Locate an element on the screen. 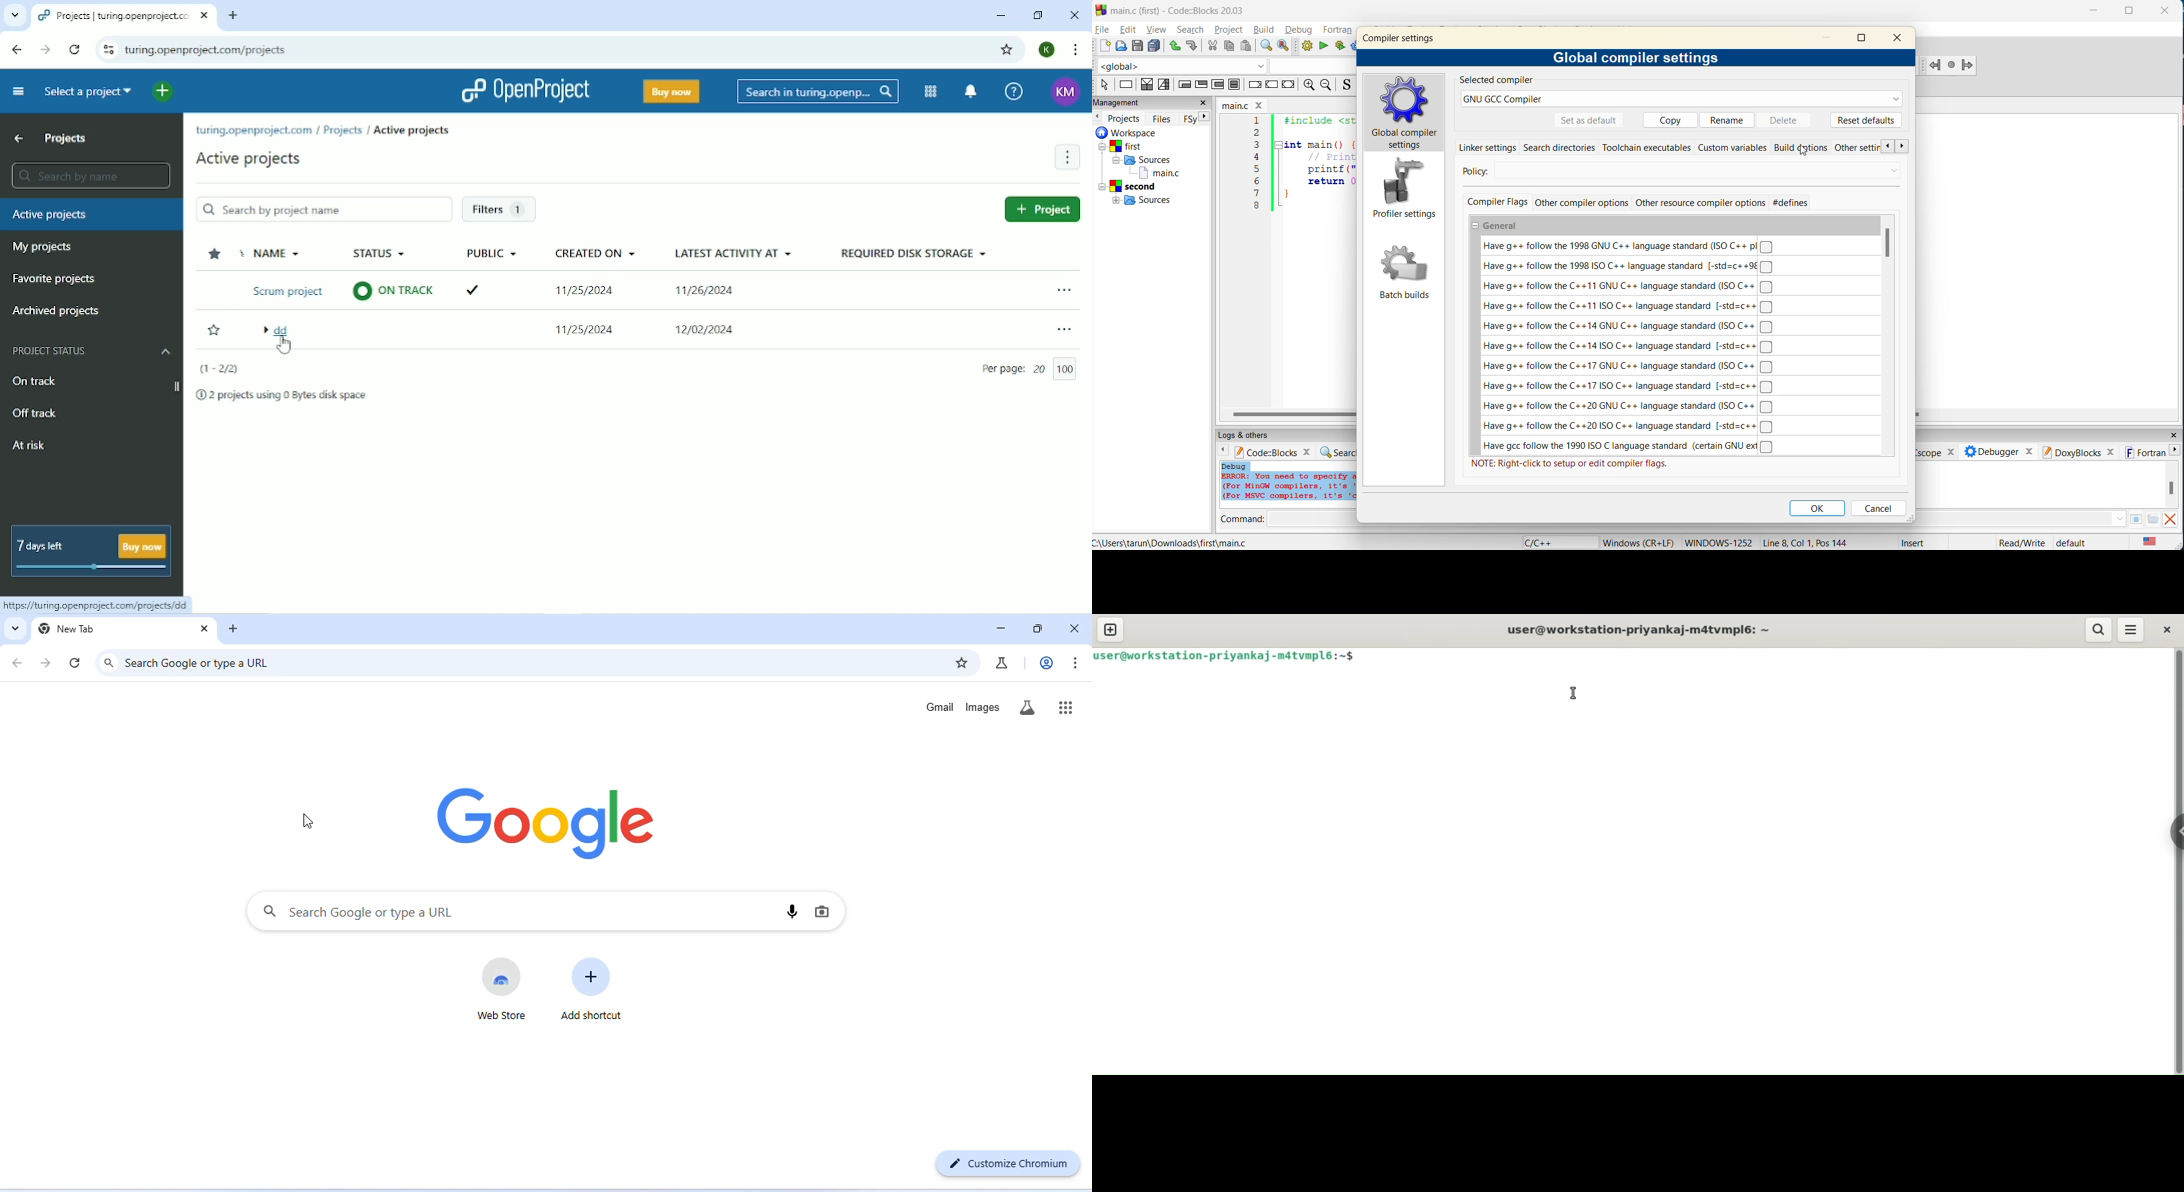 The image size is (2184, 1204). custom variables is located at coordinates (1734, 148).